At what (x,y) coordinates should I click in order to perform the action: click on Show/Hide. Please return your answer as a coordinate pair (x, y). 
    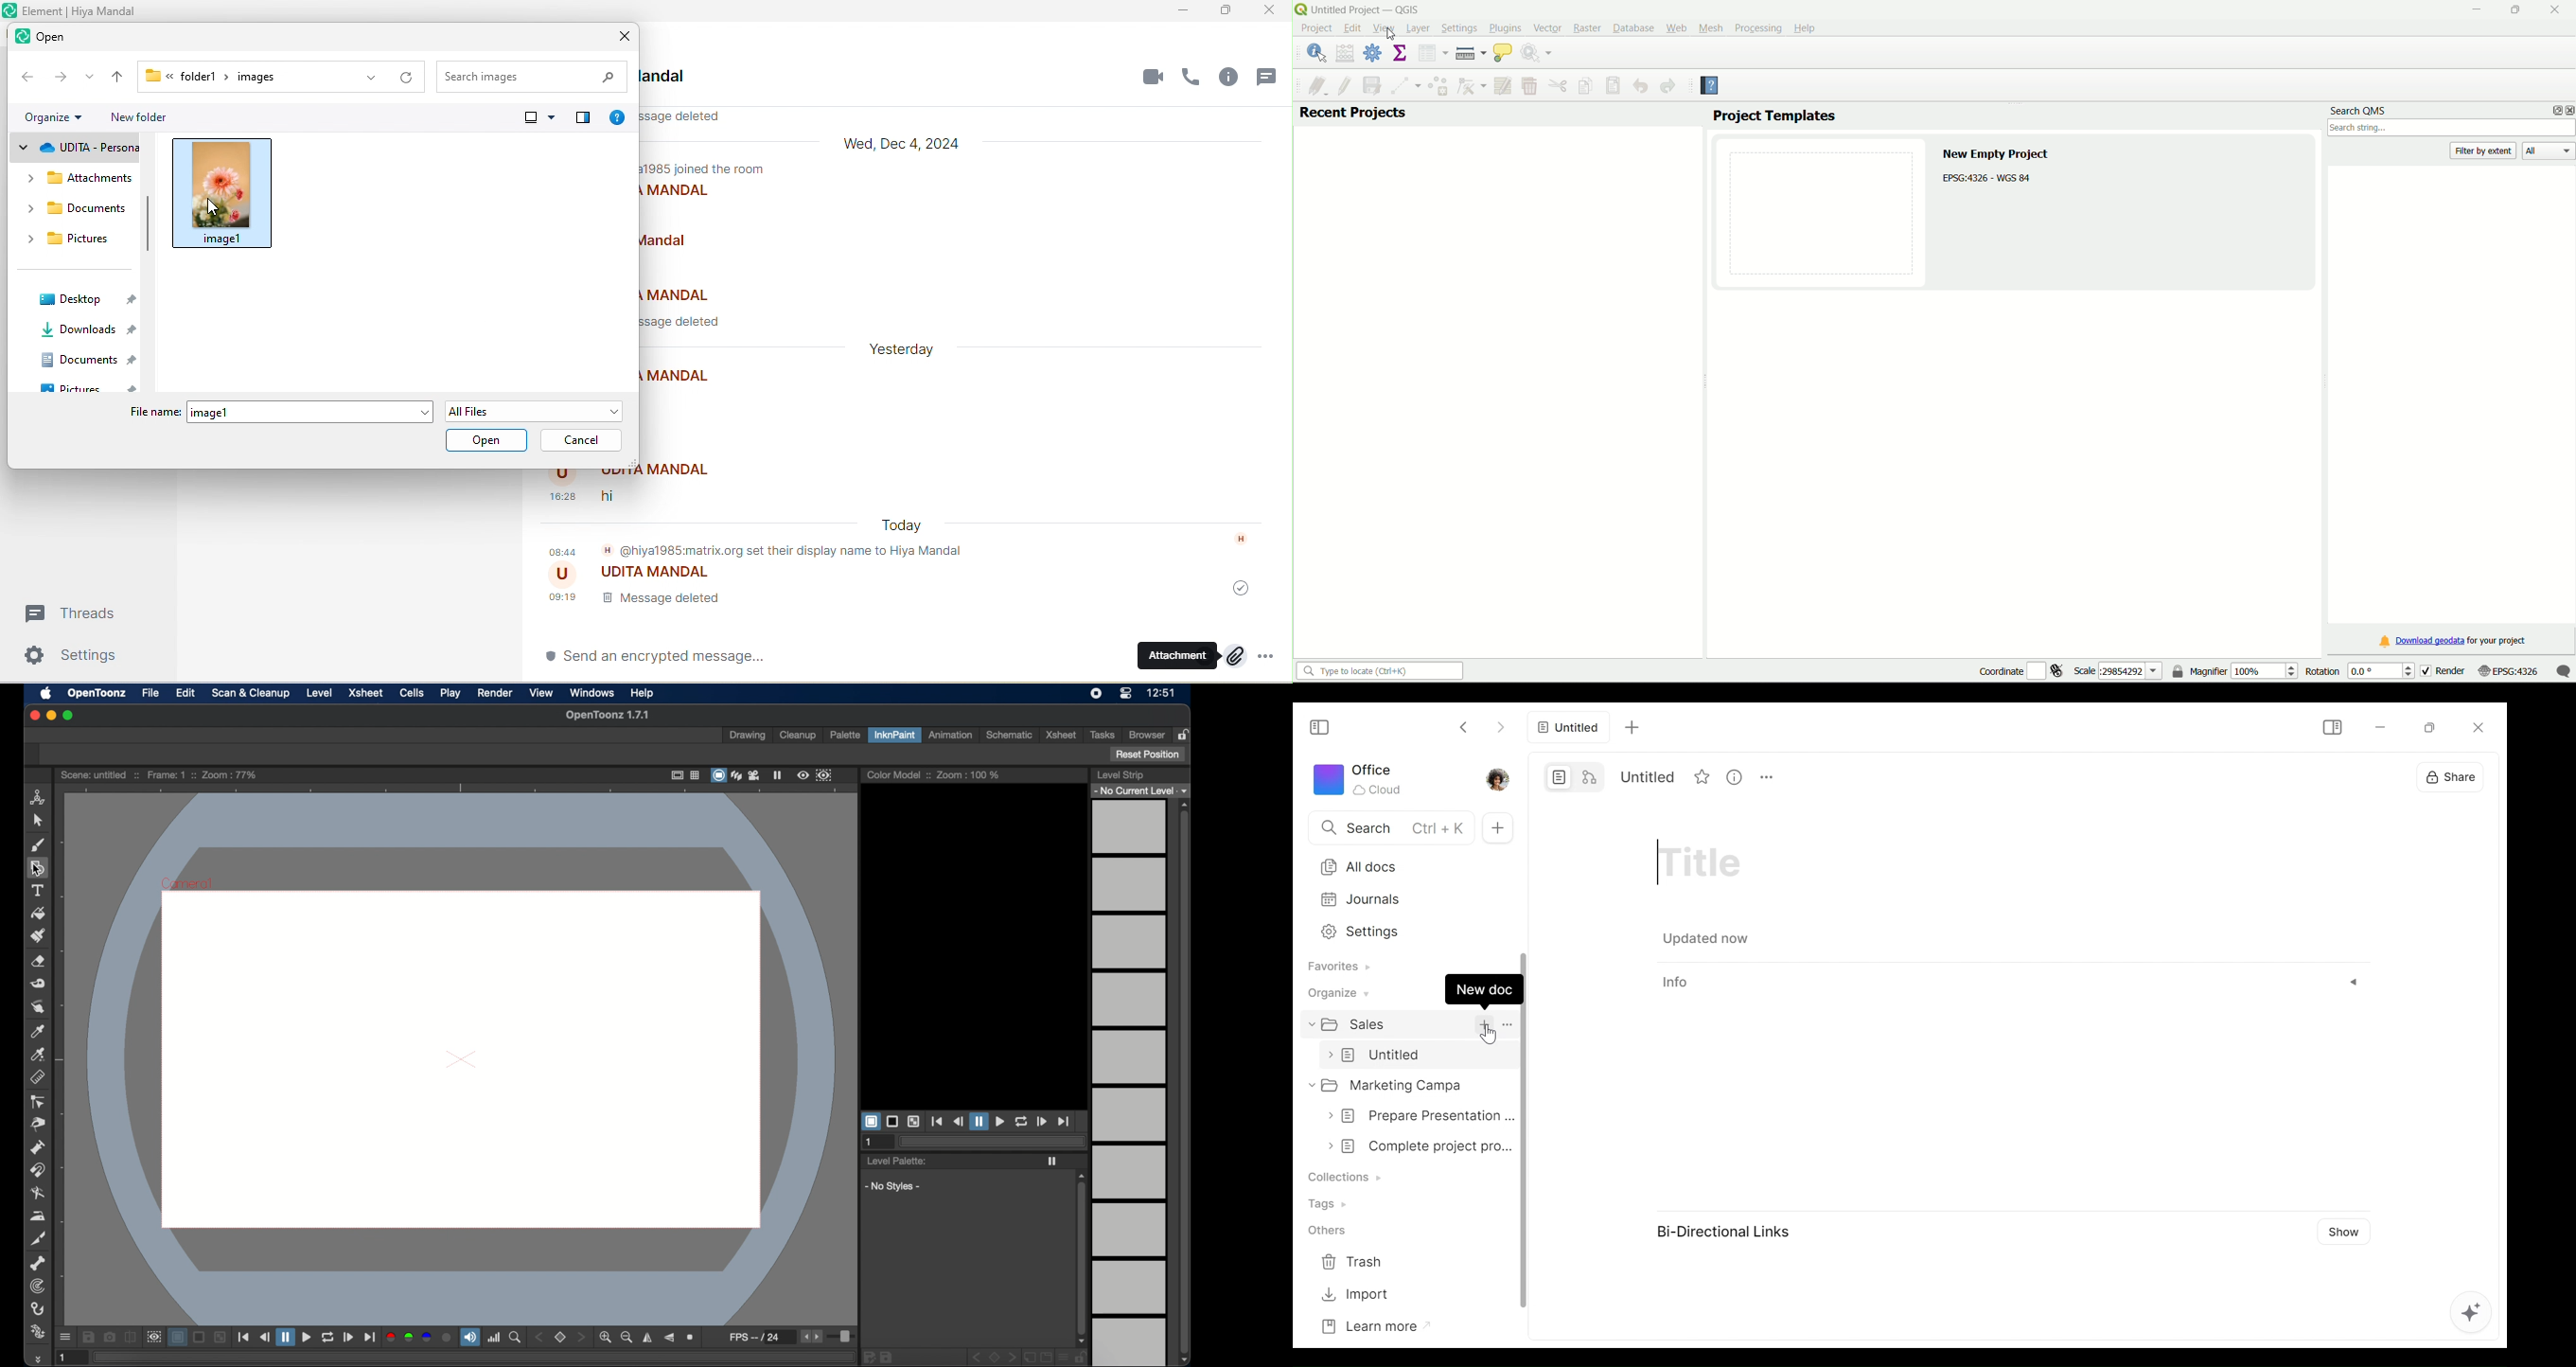
    Looking at the image, I should click on (2332, 728).